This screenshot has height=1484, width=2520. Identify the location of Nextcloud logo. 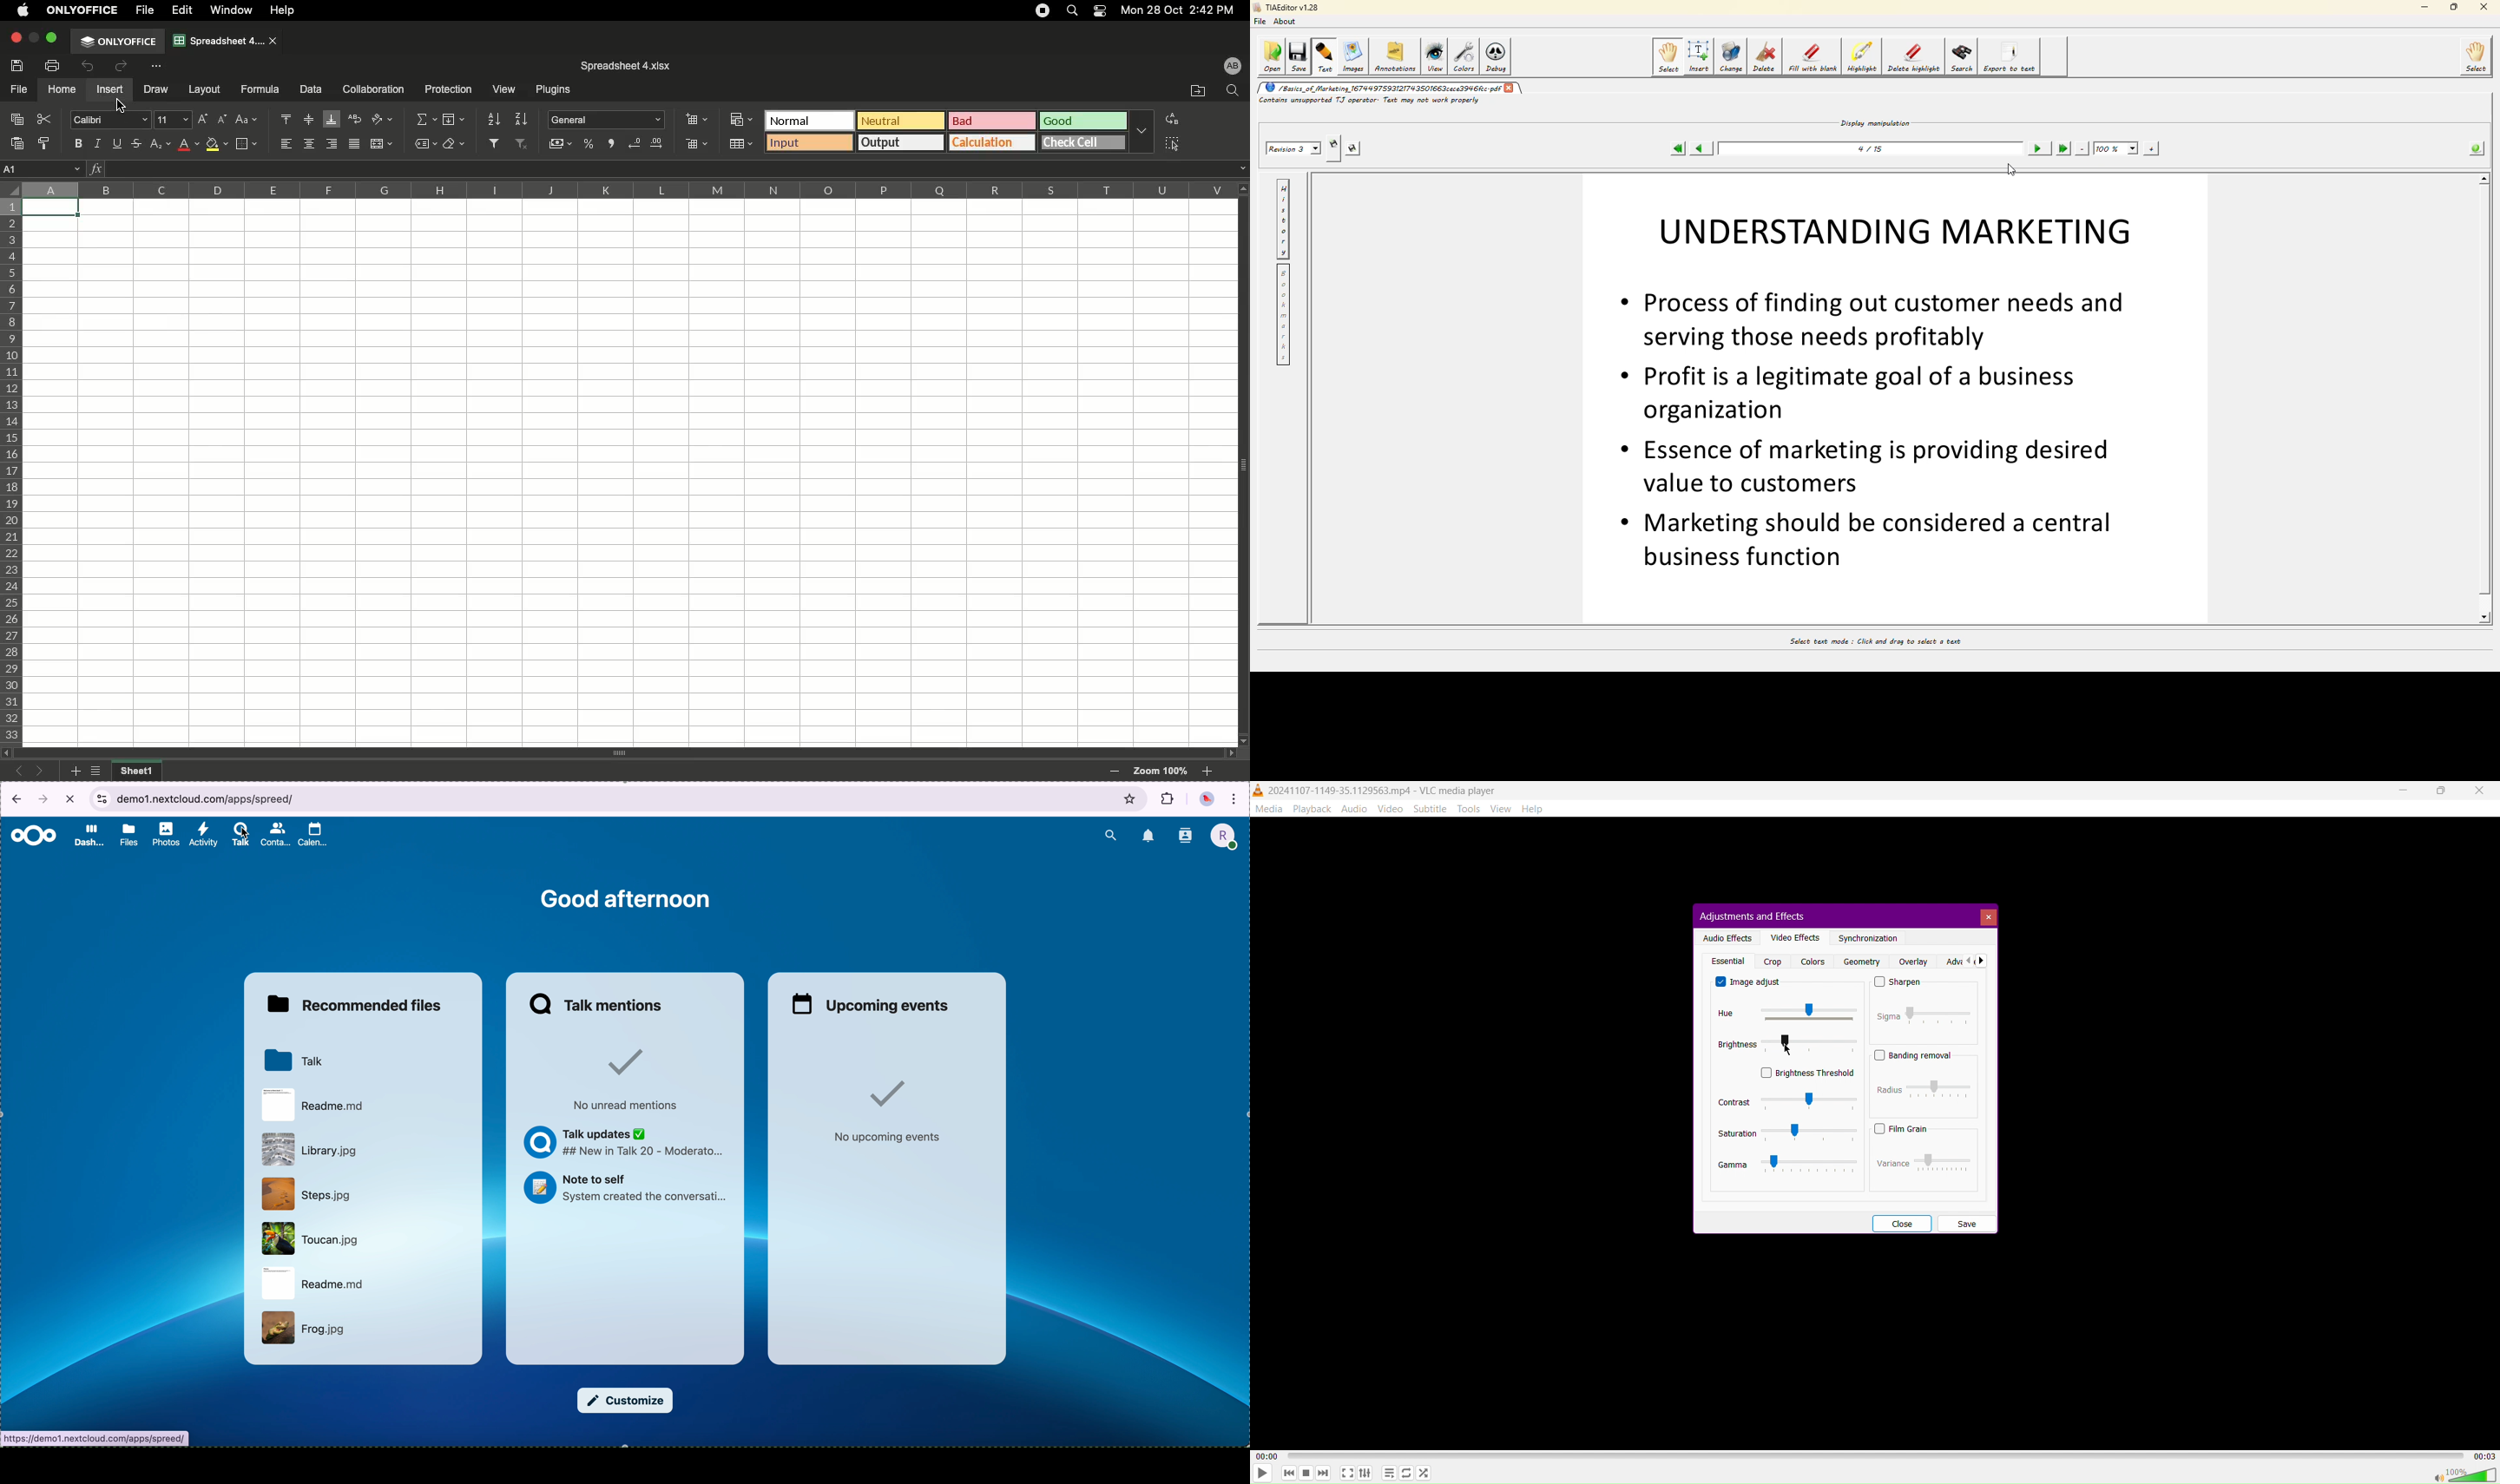
(33, 837).